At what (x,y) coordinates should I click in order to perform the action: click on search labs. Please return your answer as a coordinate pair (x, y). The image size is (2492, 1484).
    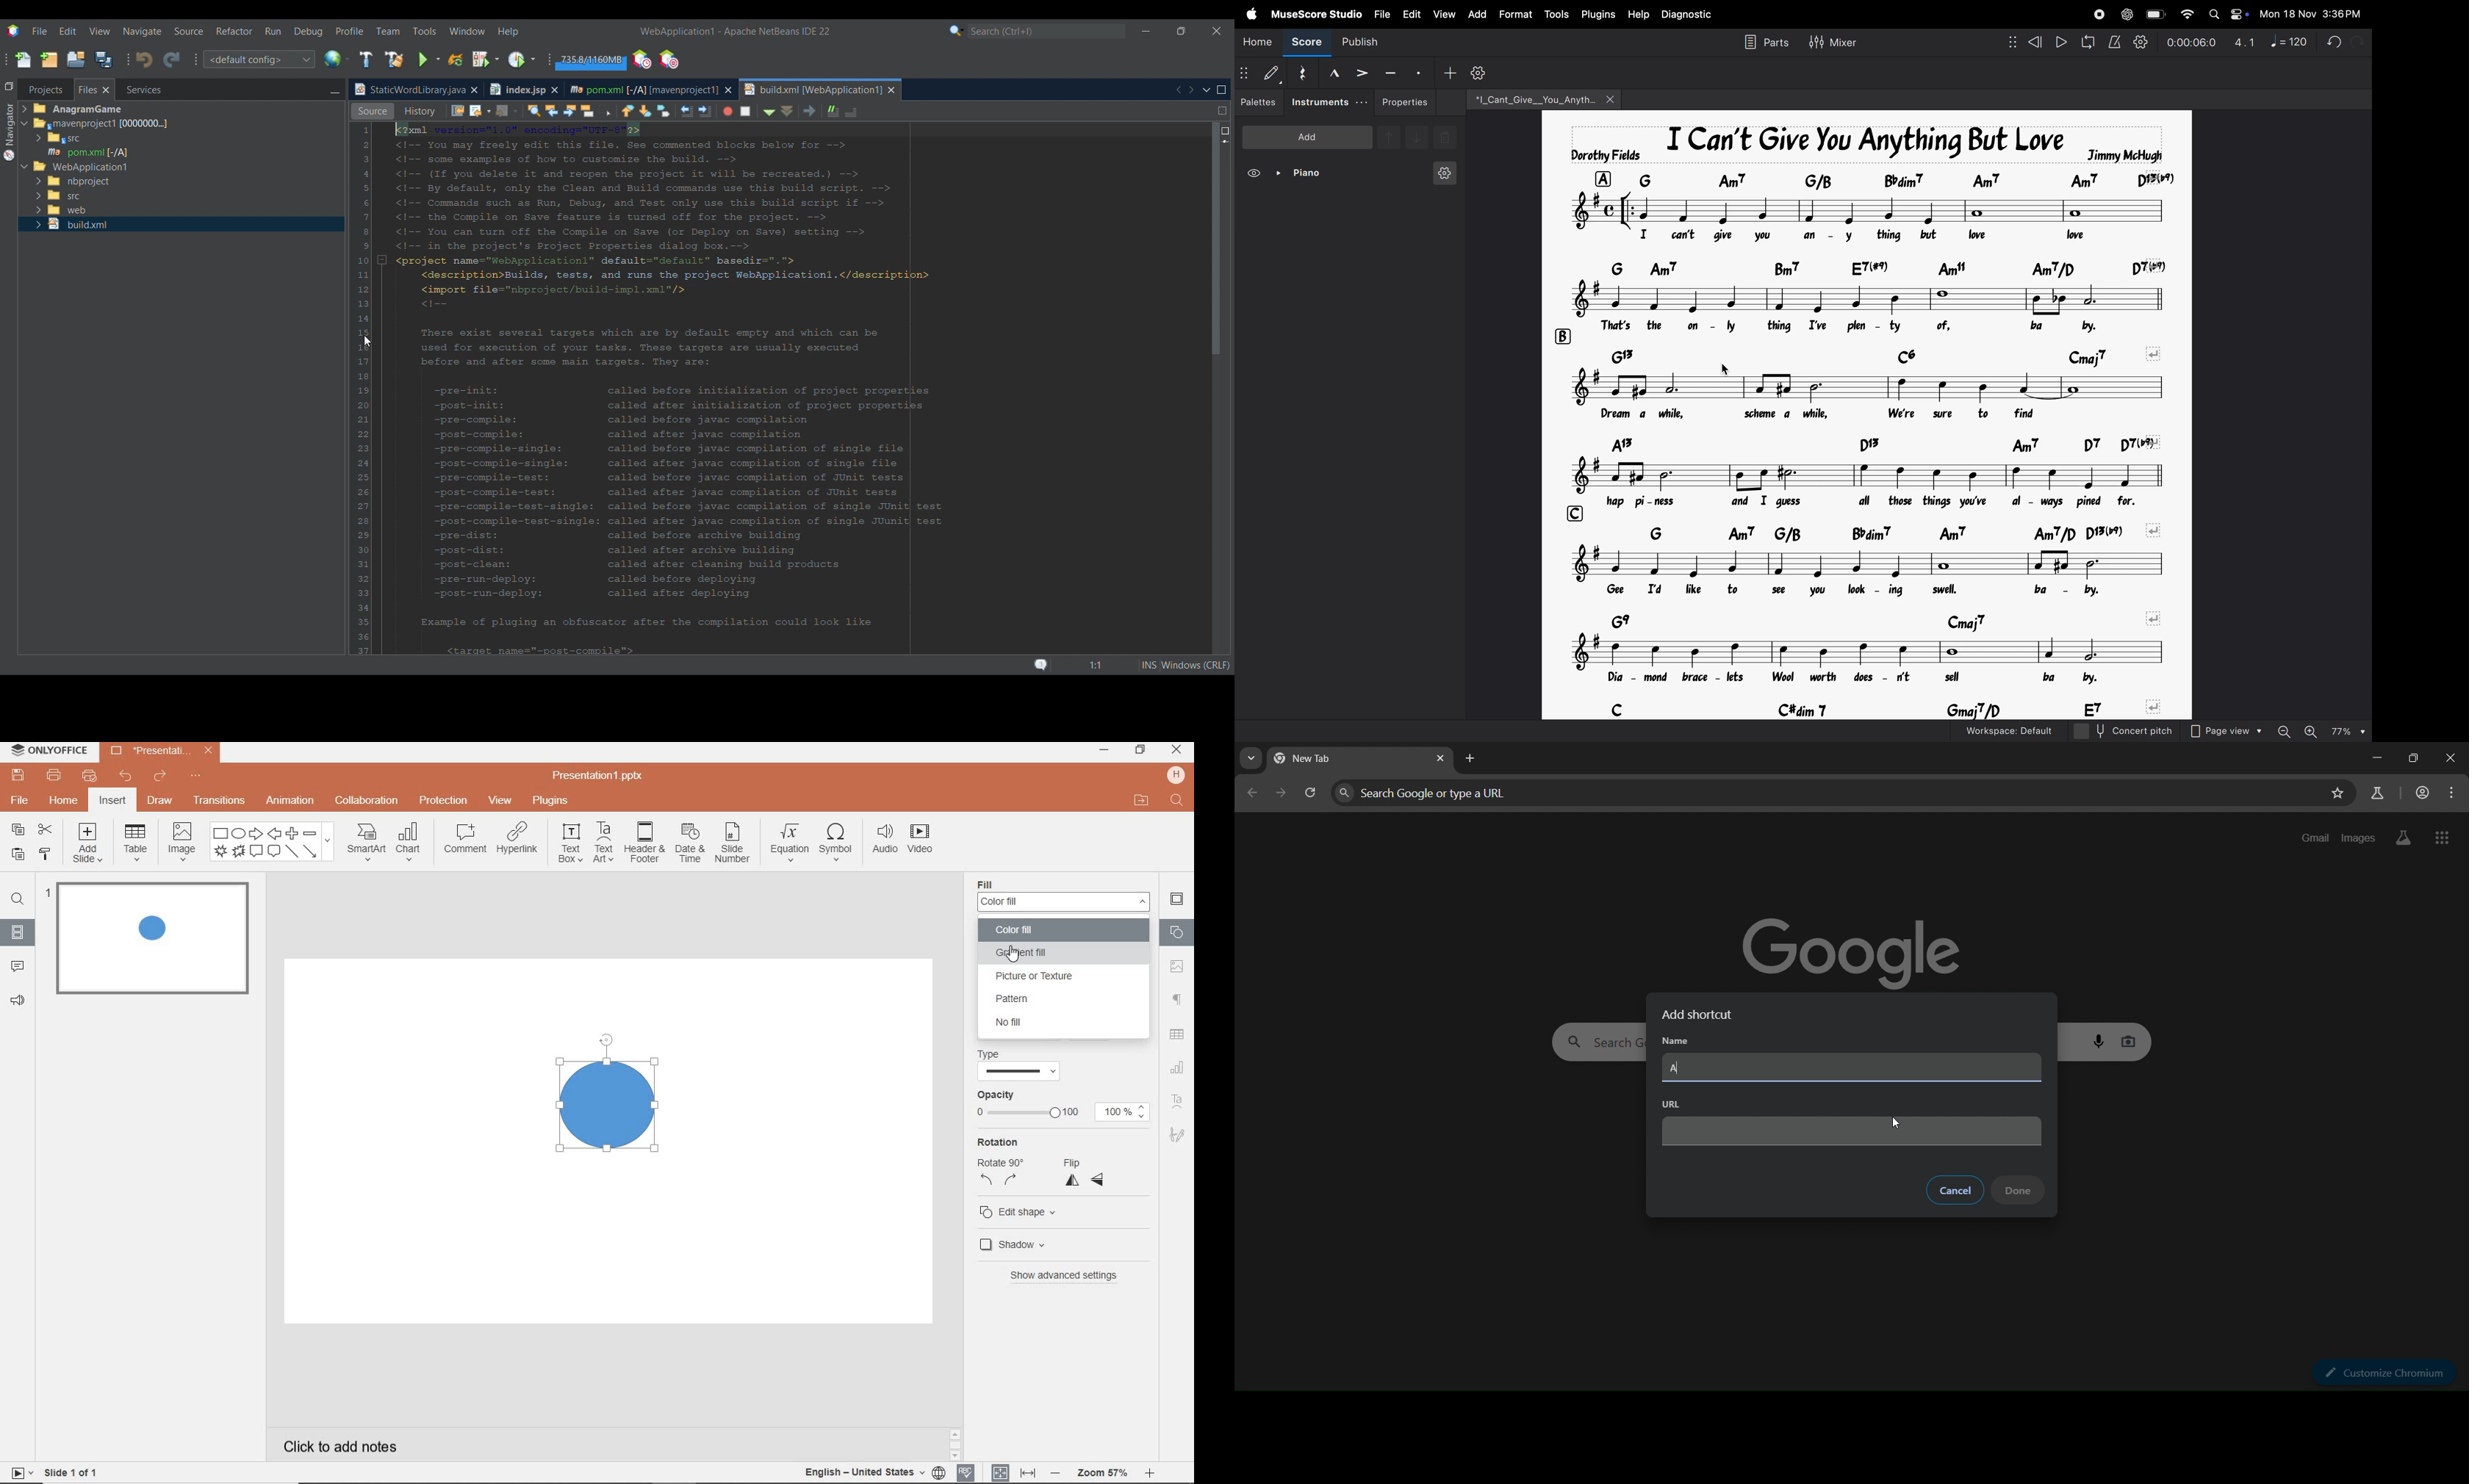
    Looking at the image, I should click on (2376, 793).